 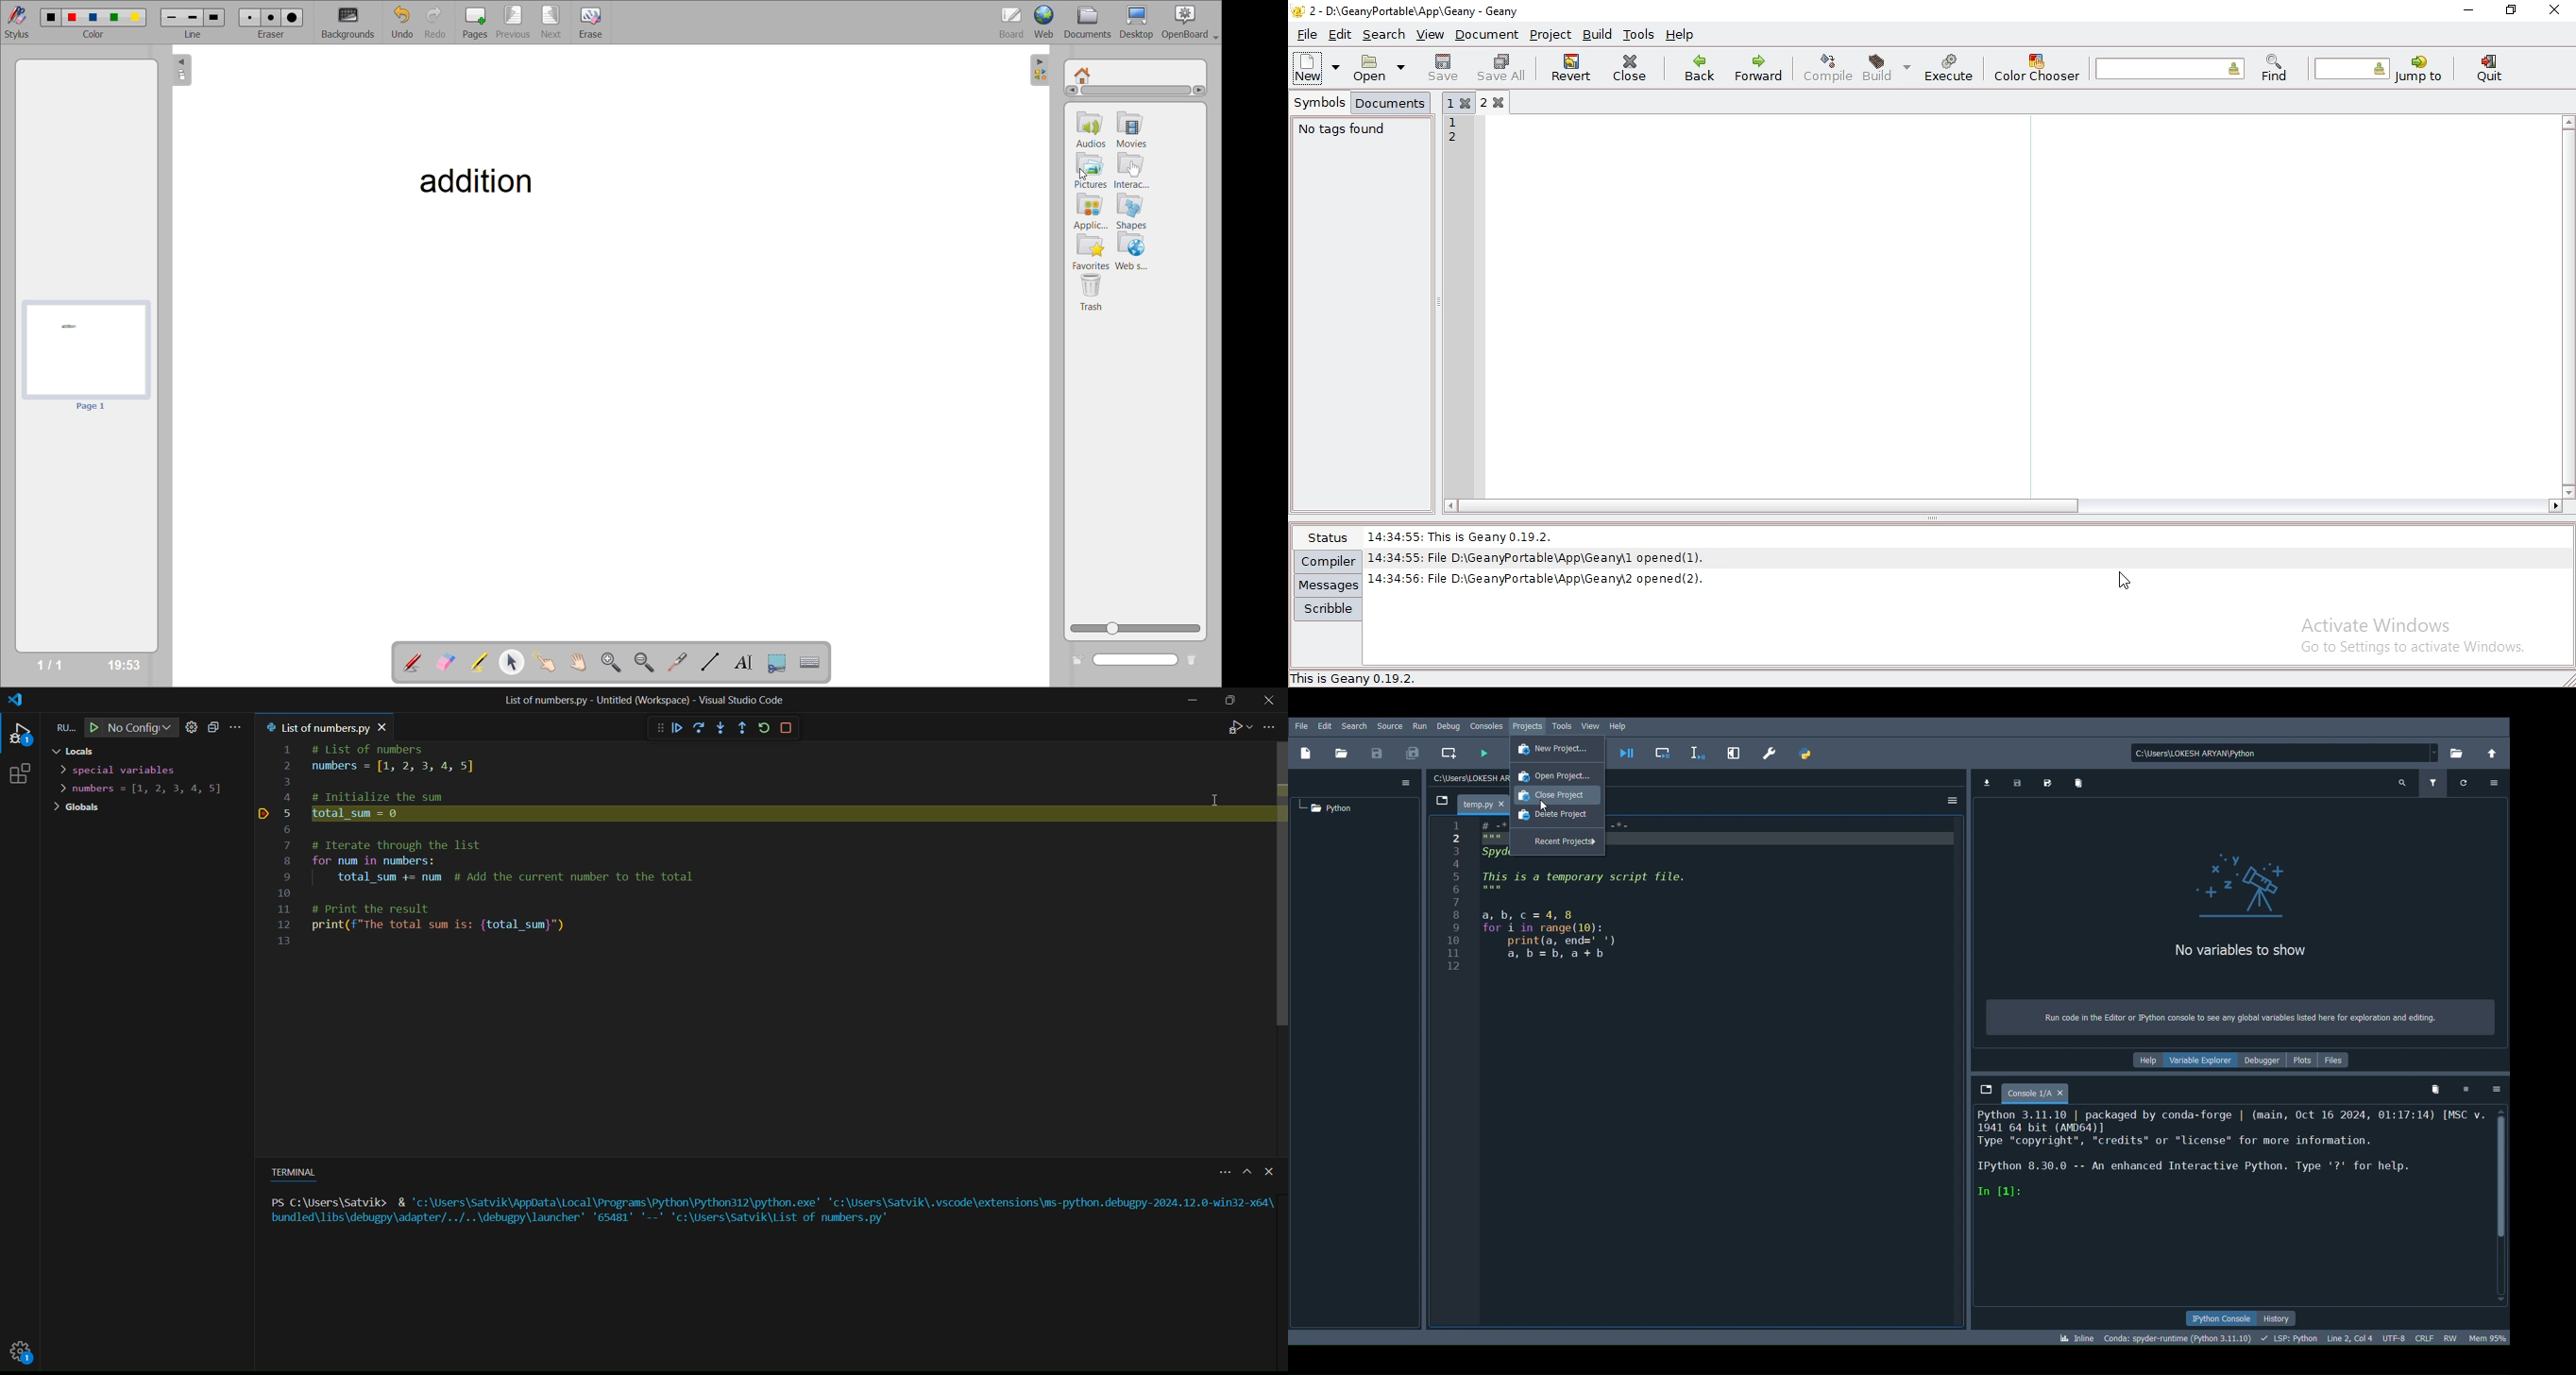 What do you see at coordinates (1554, 749) in the screenshot?
I see `New project` at bounding box center [1554, 749].